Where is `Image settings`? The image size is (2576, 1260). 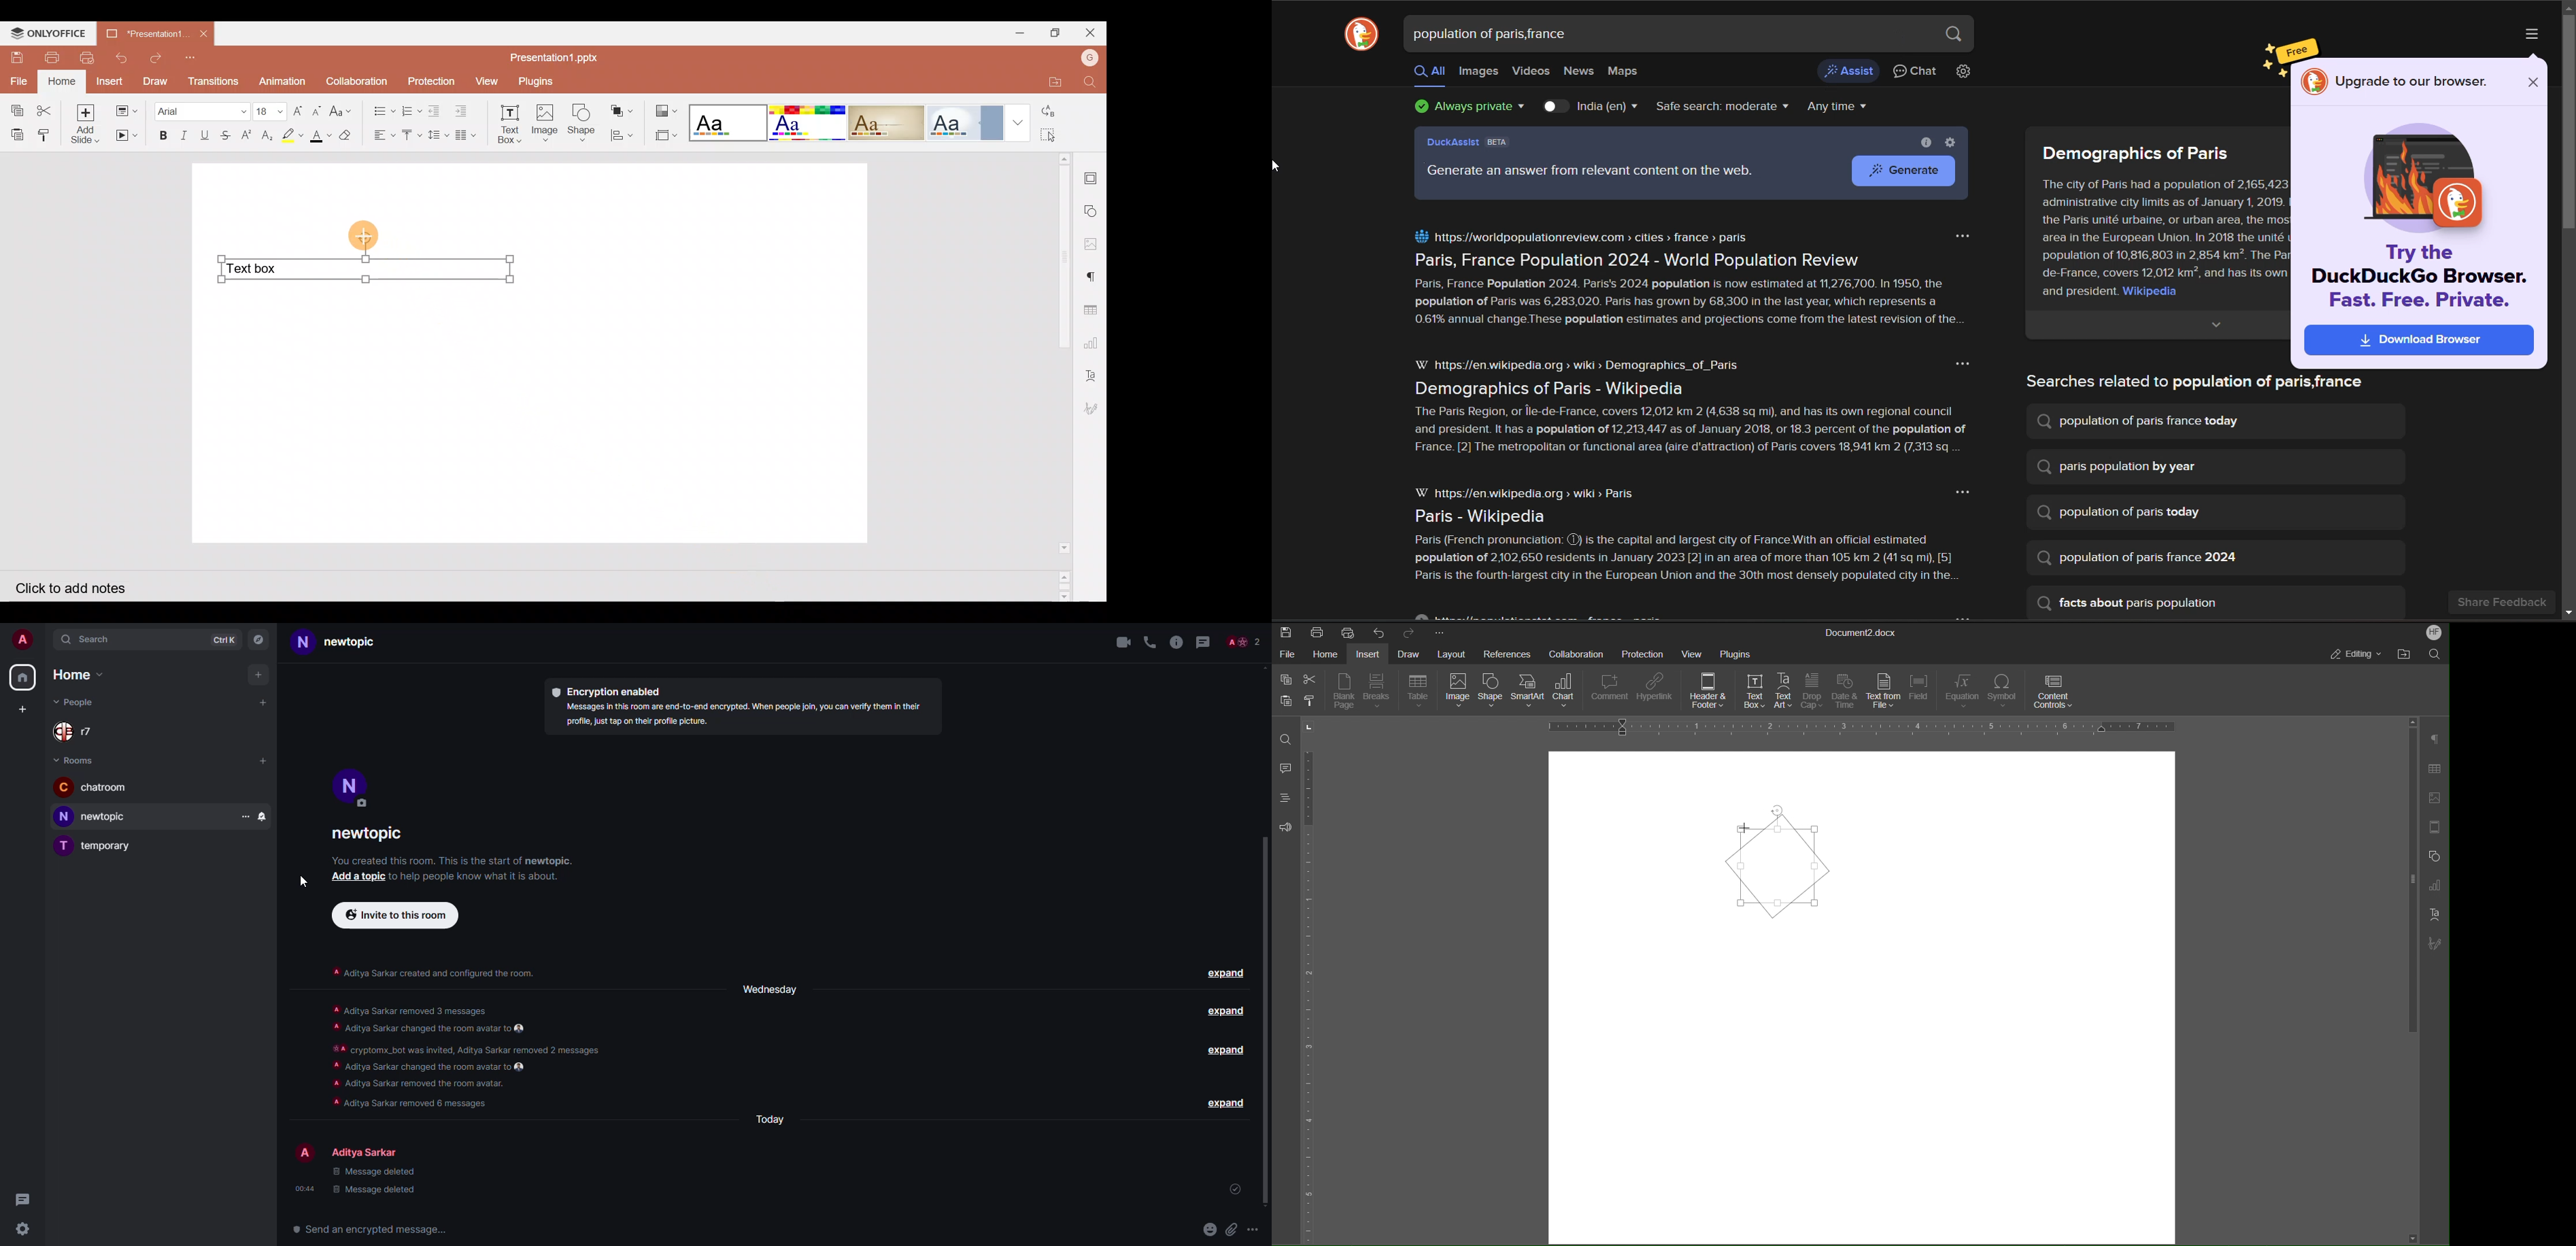 Image settings is located at coordinates (1094, 244).